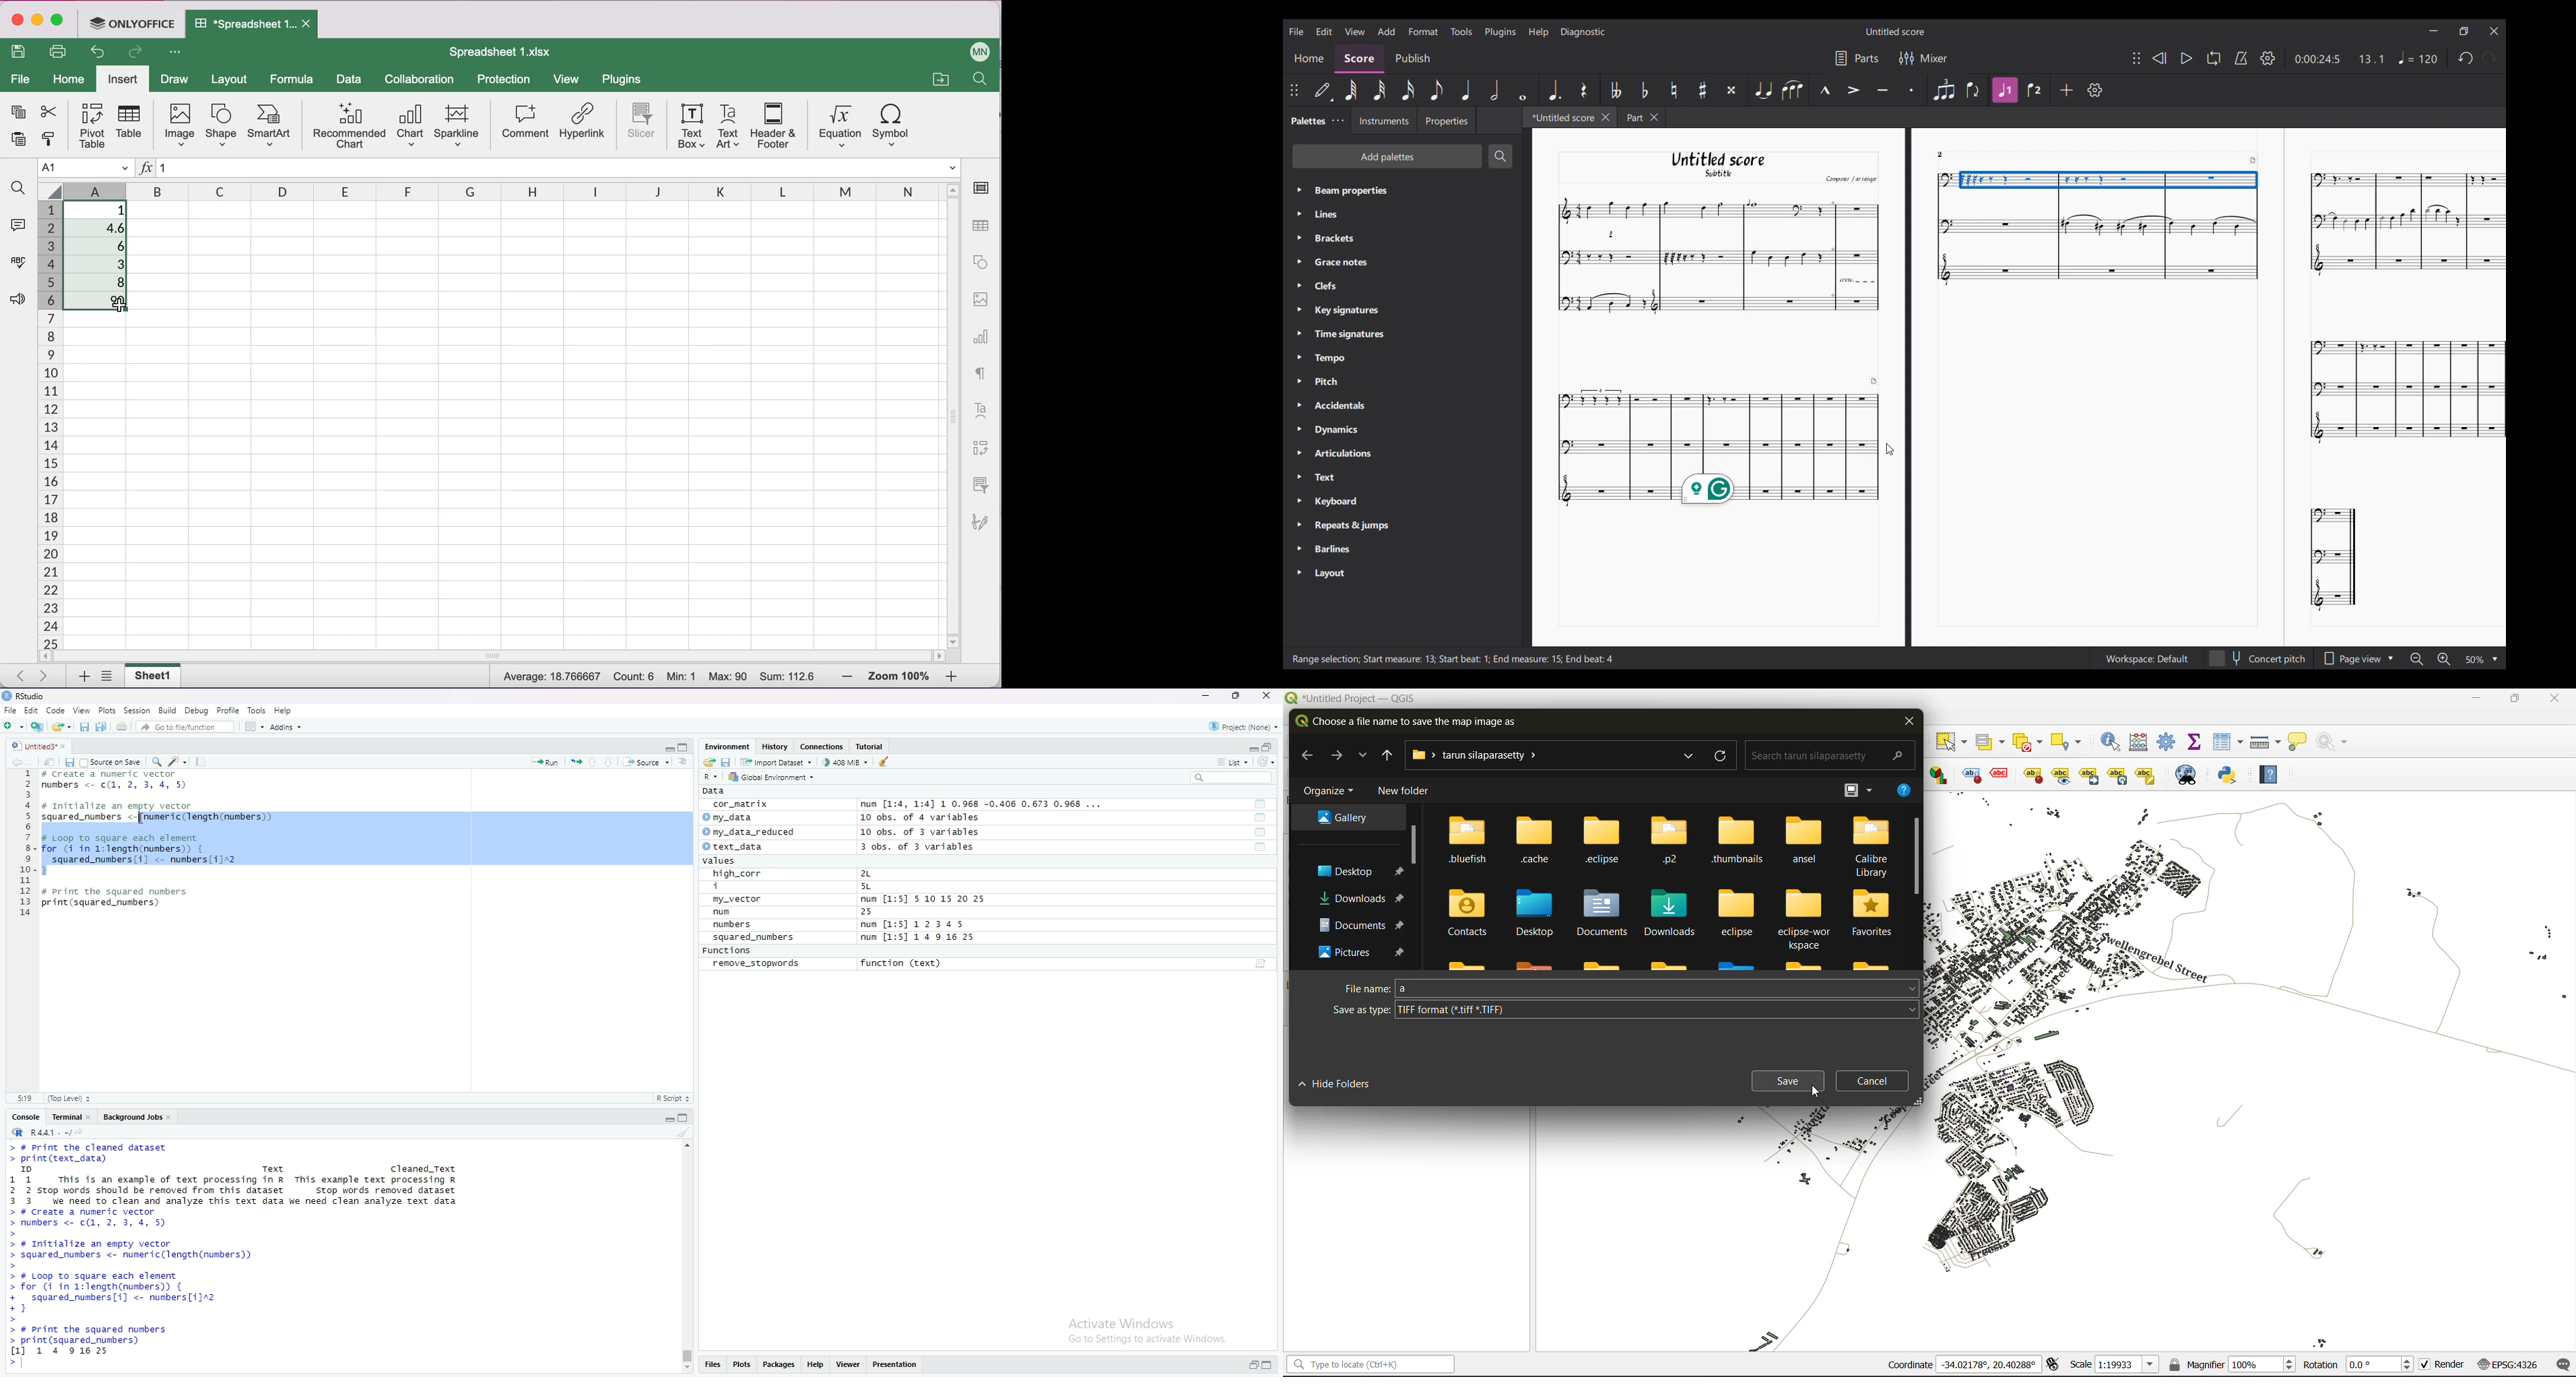 Image resolution: width=2576 pixels, height=1400 pixels. I want to click on Home , so click(1308, 60).